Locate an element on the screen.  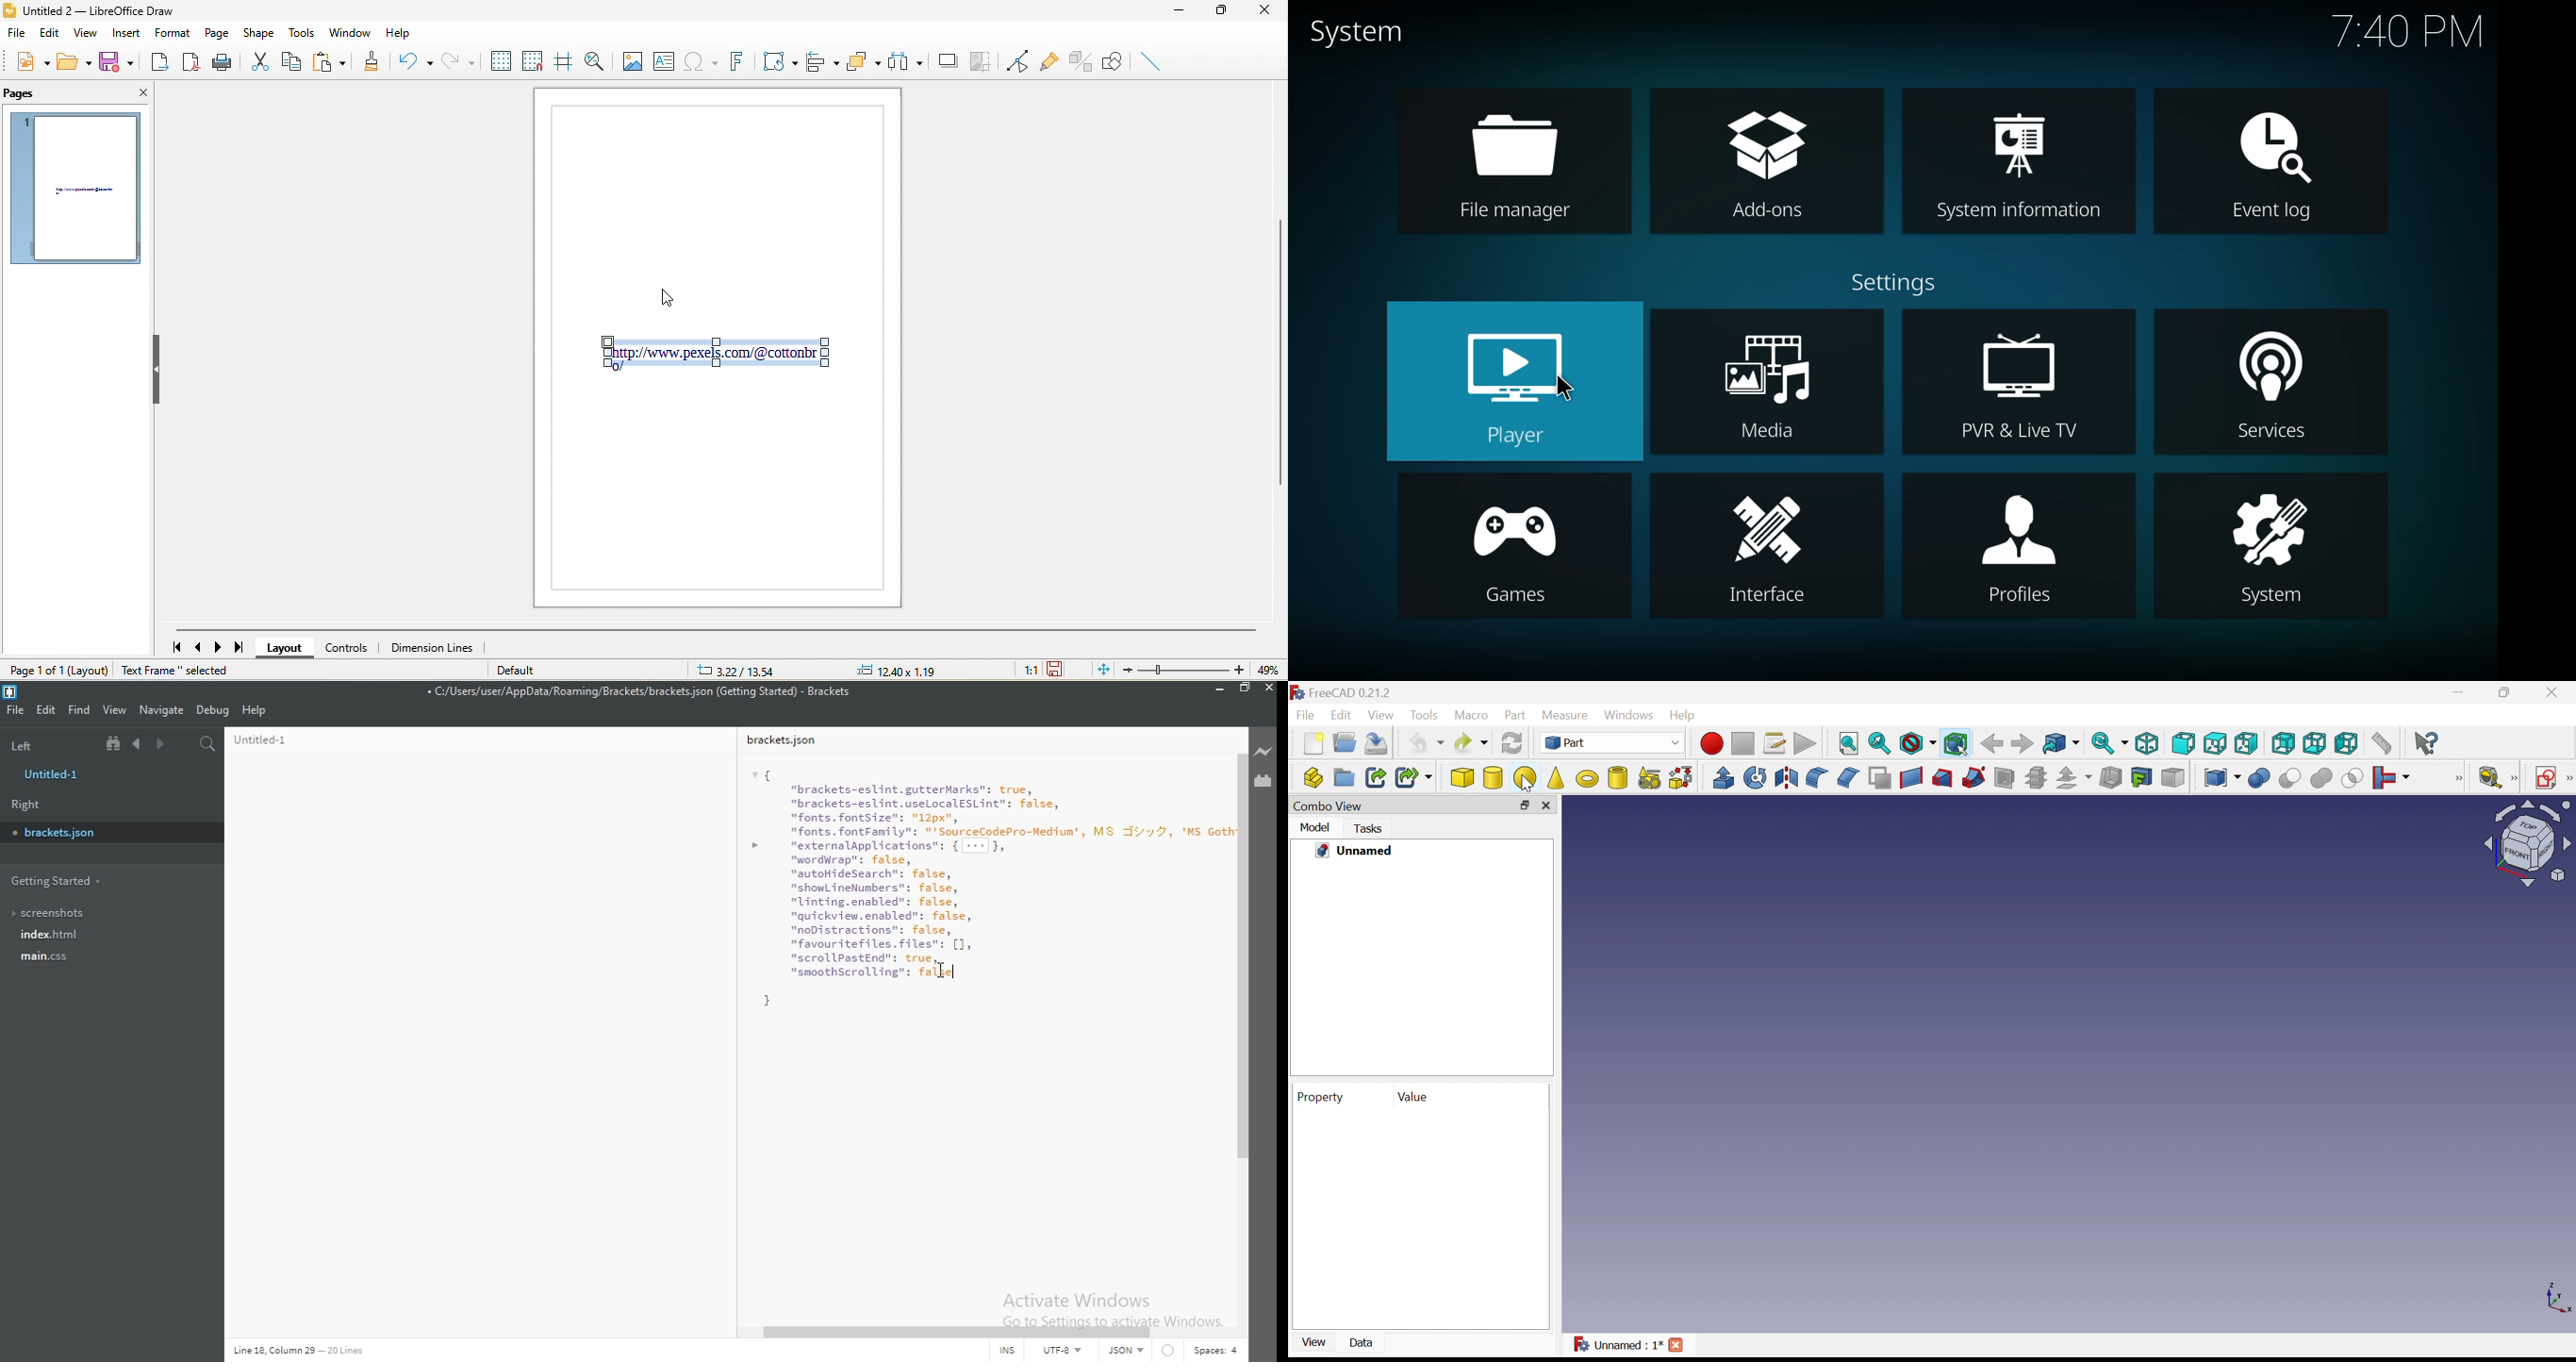
Revolve... is located at coordinates (1756, 777).